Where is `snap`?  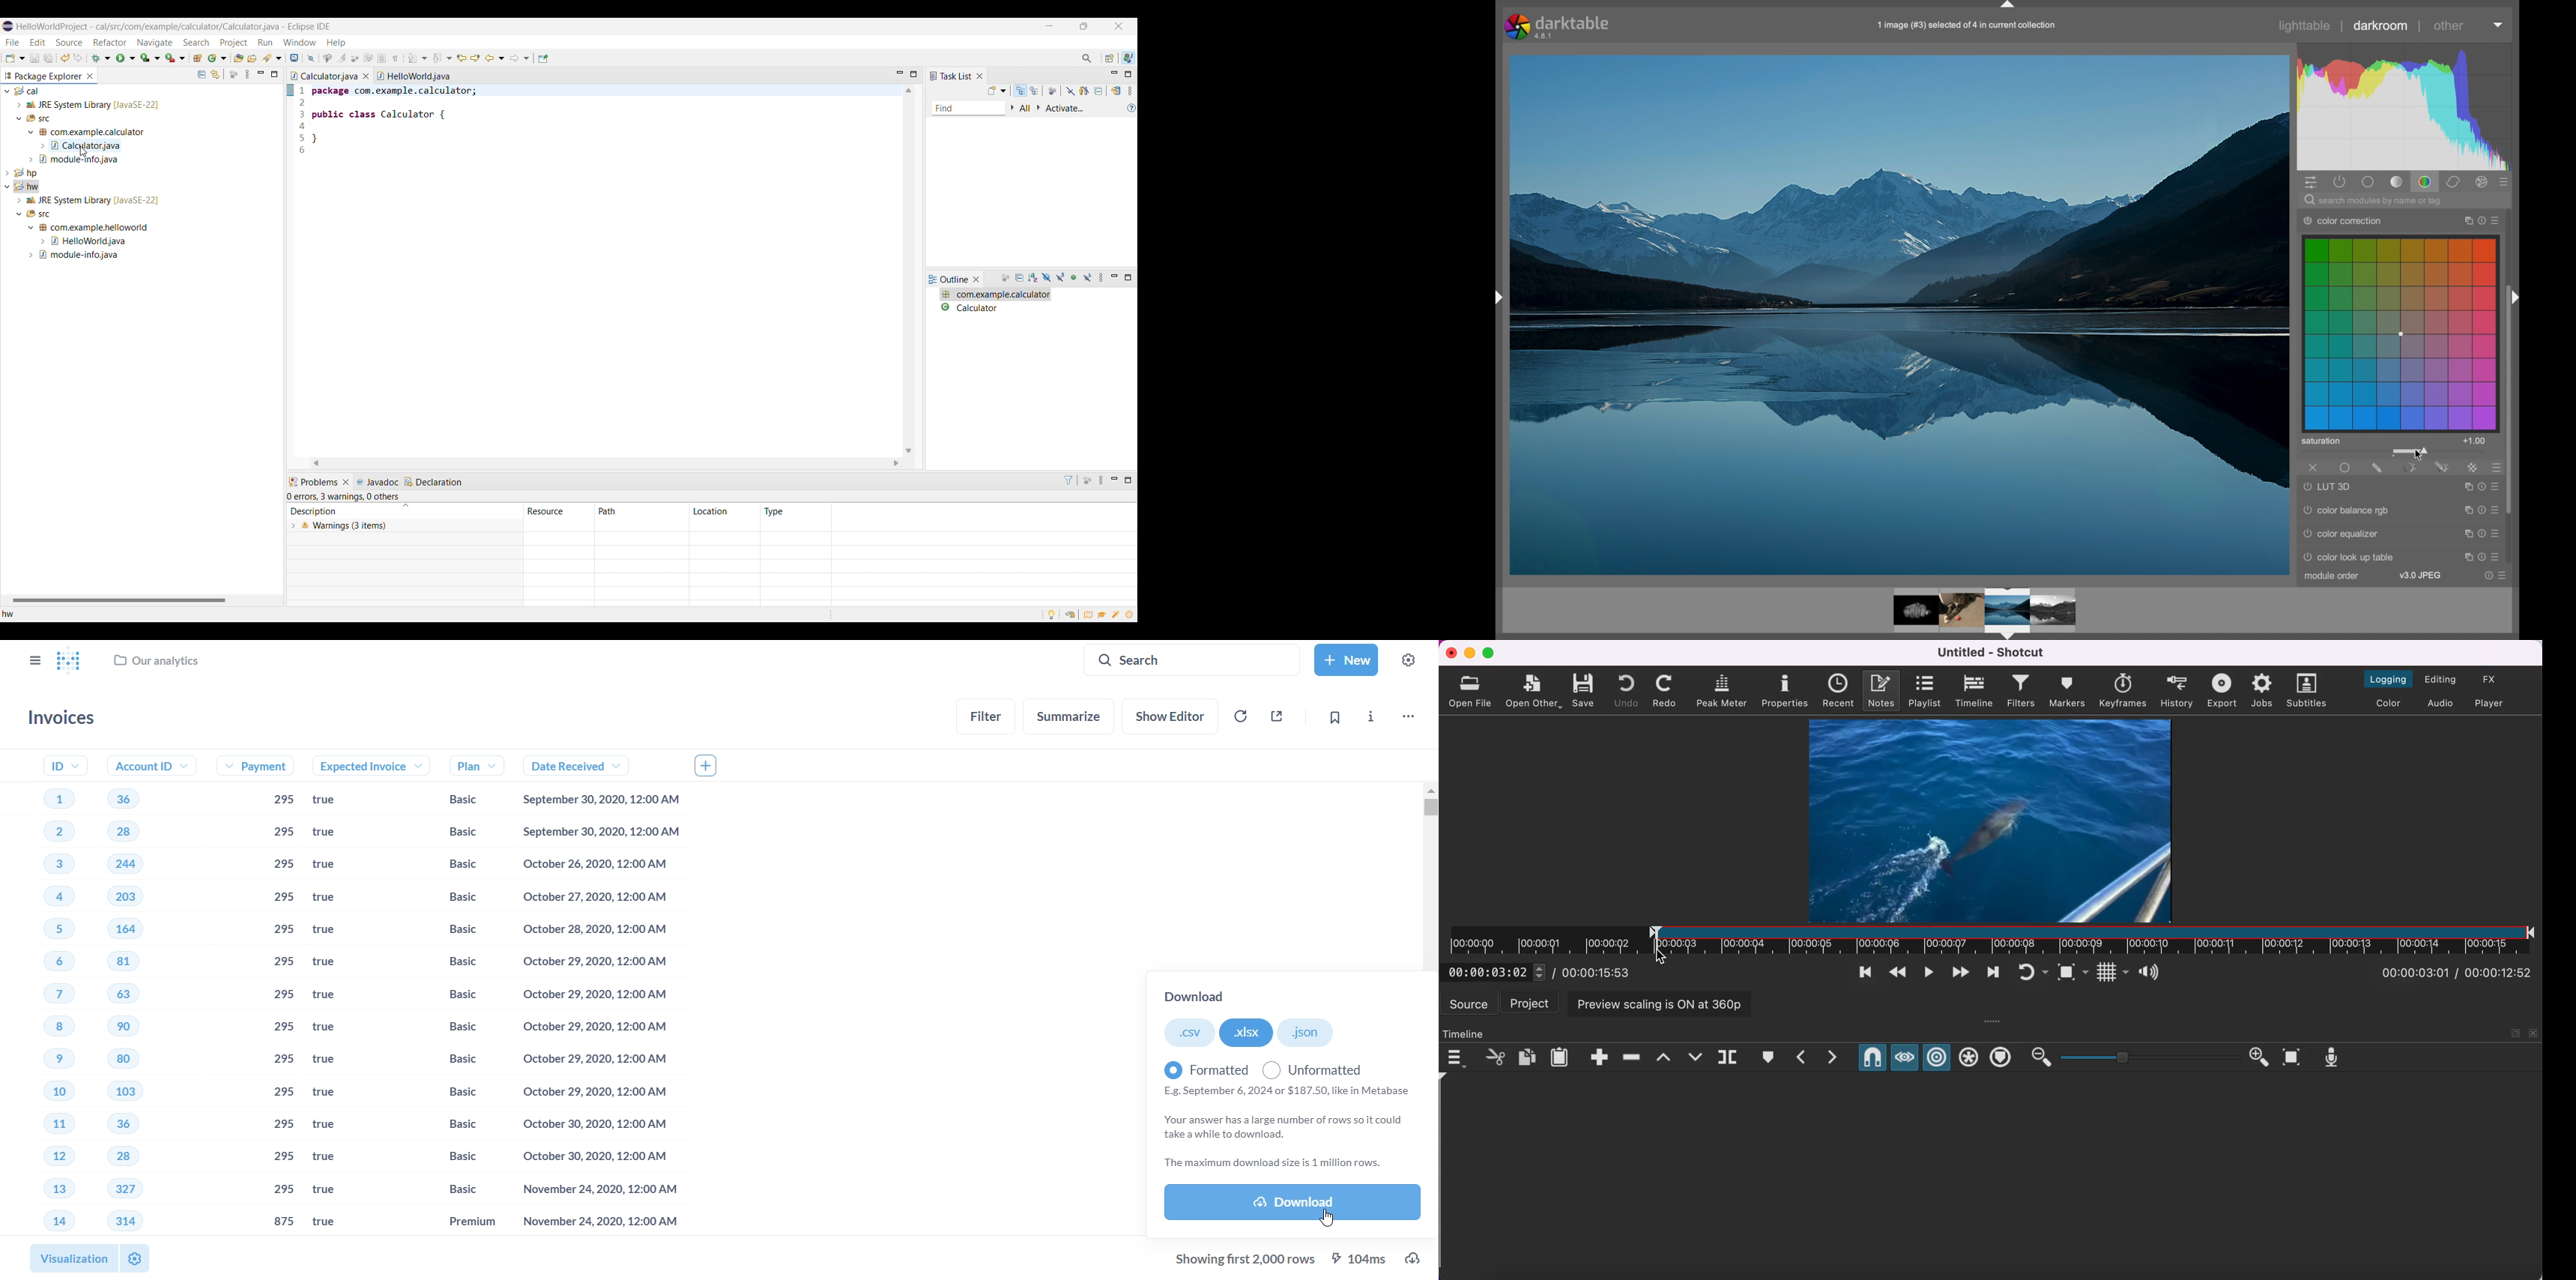
snap is located at coordinates (1871, 1057).